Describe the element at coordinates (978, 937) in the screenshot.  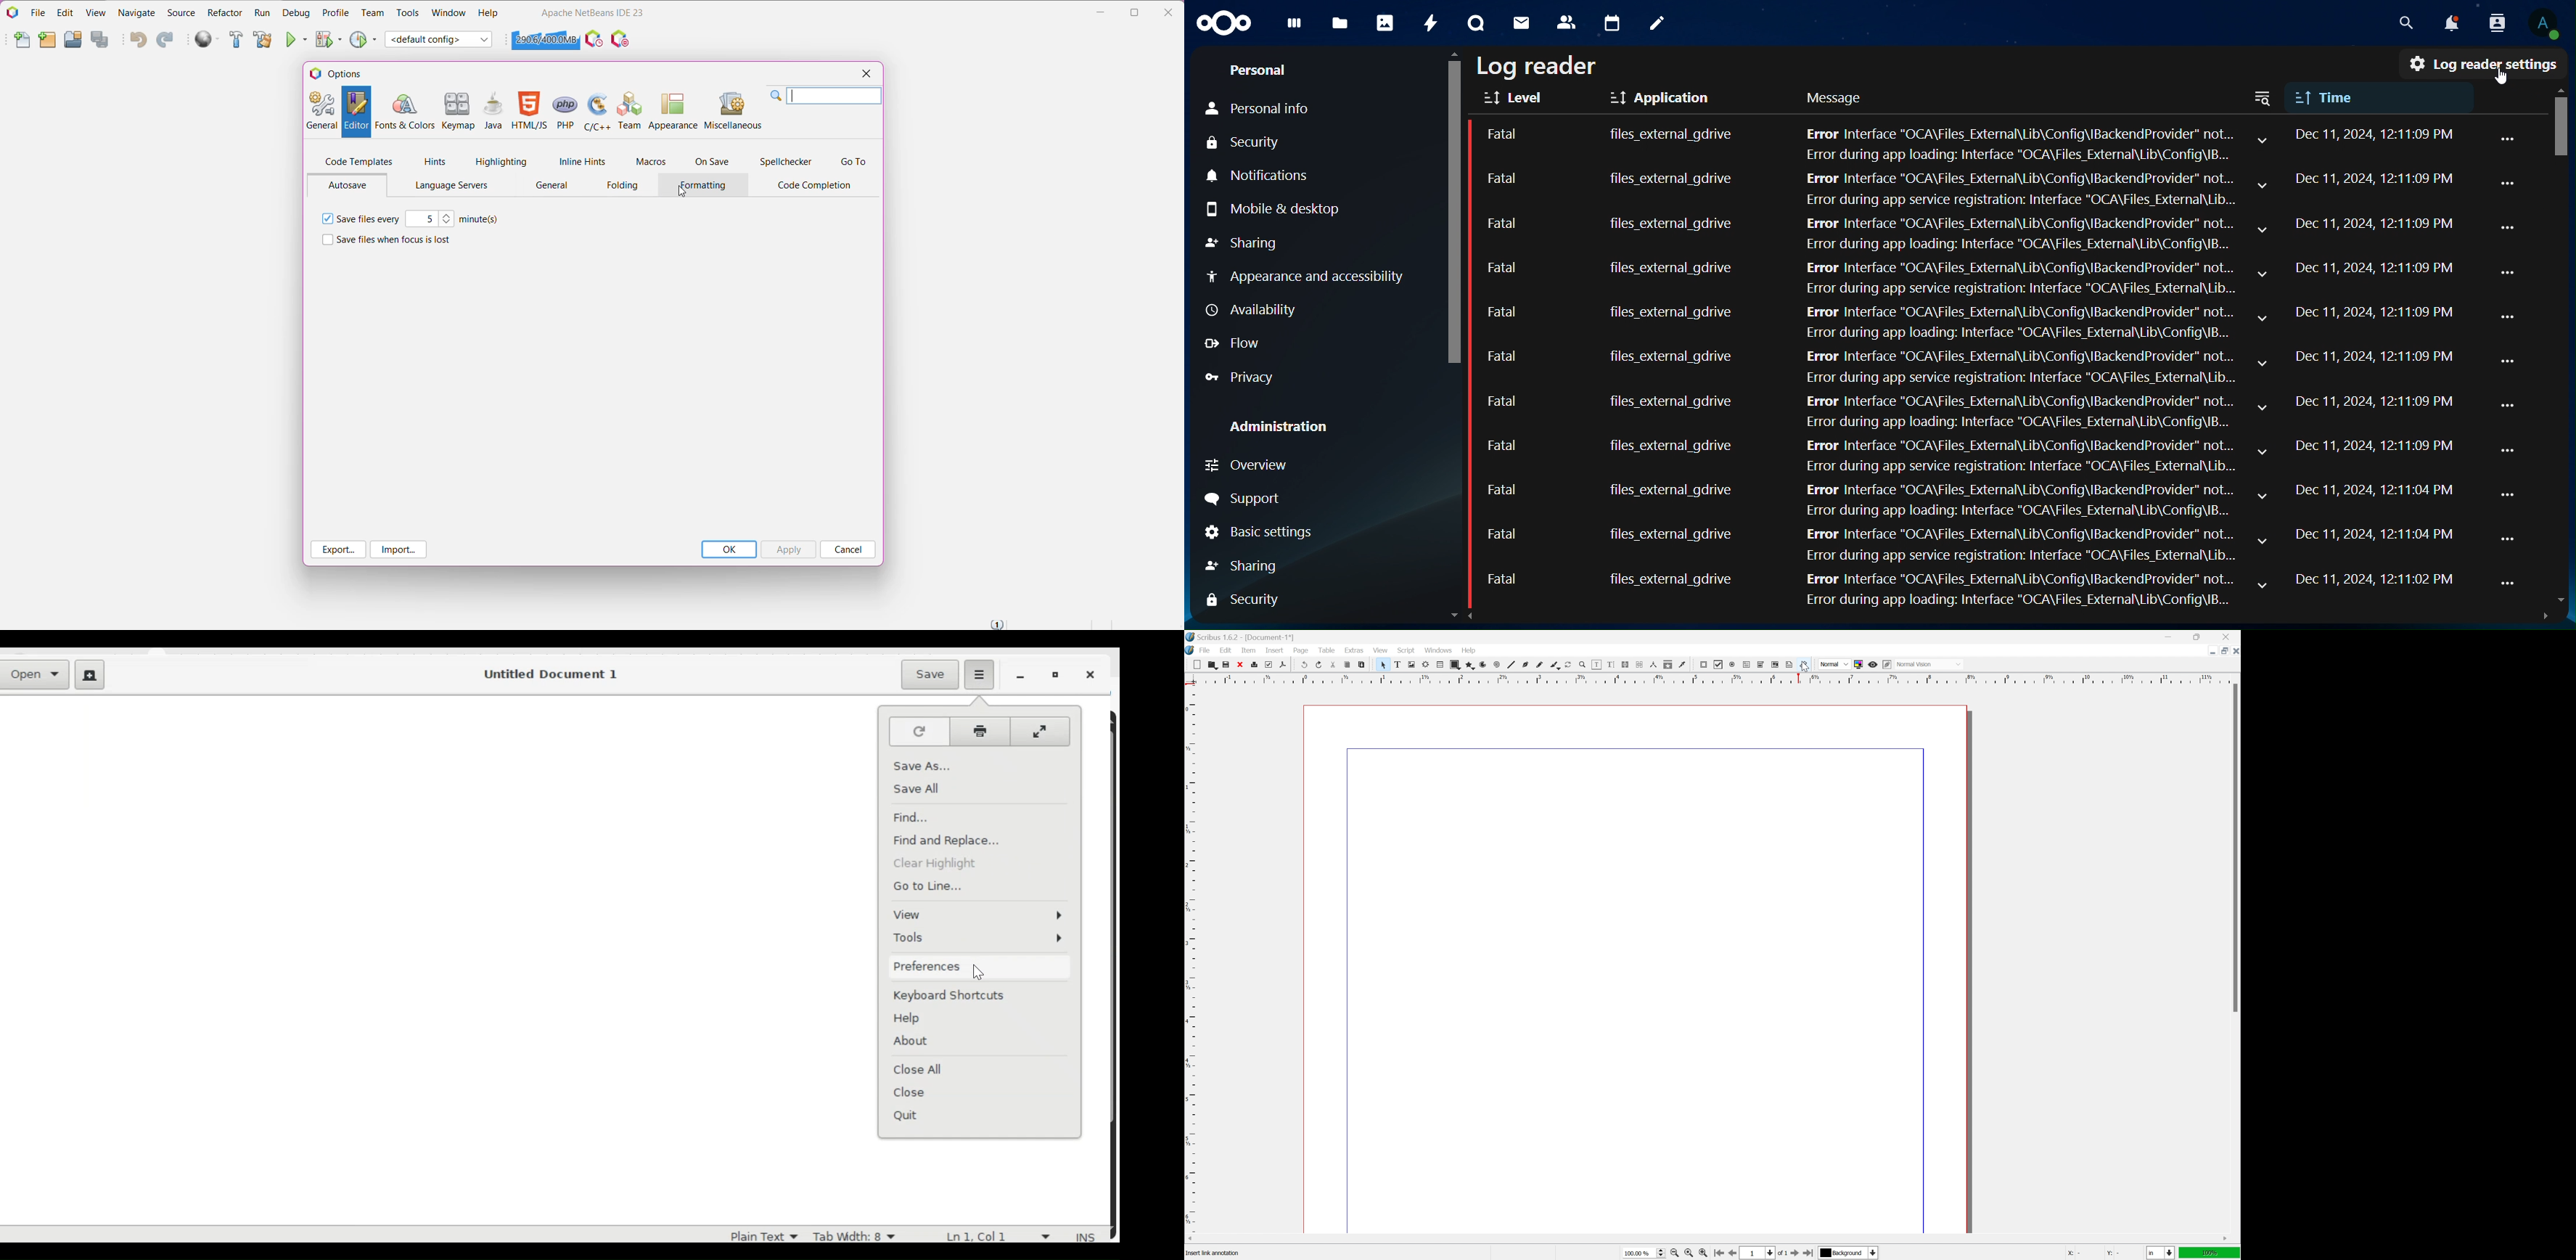
I see `Tools` at that location.